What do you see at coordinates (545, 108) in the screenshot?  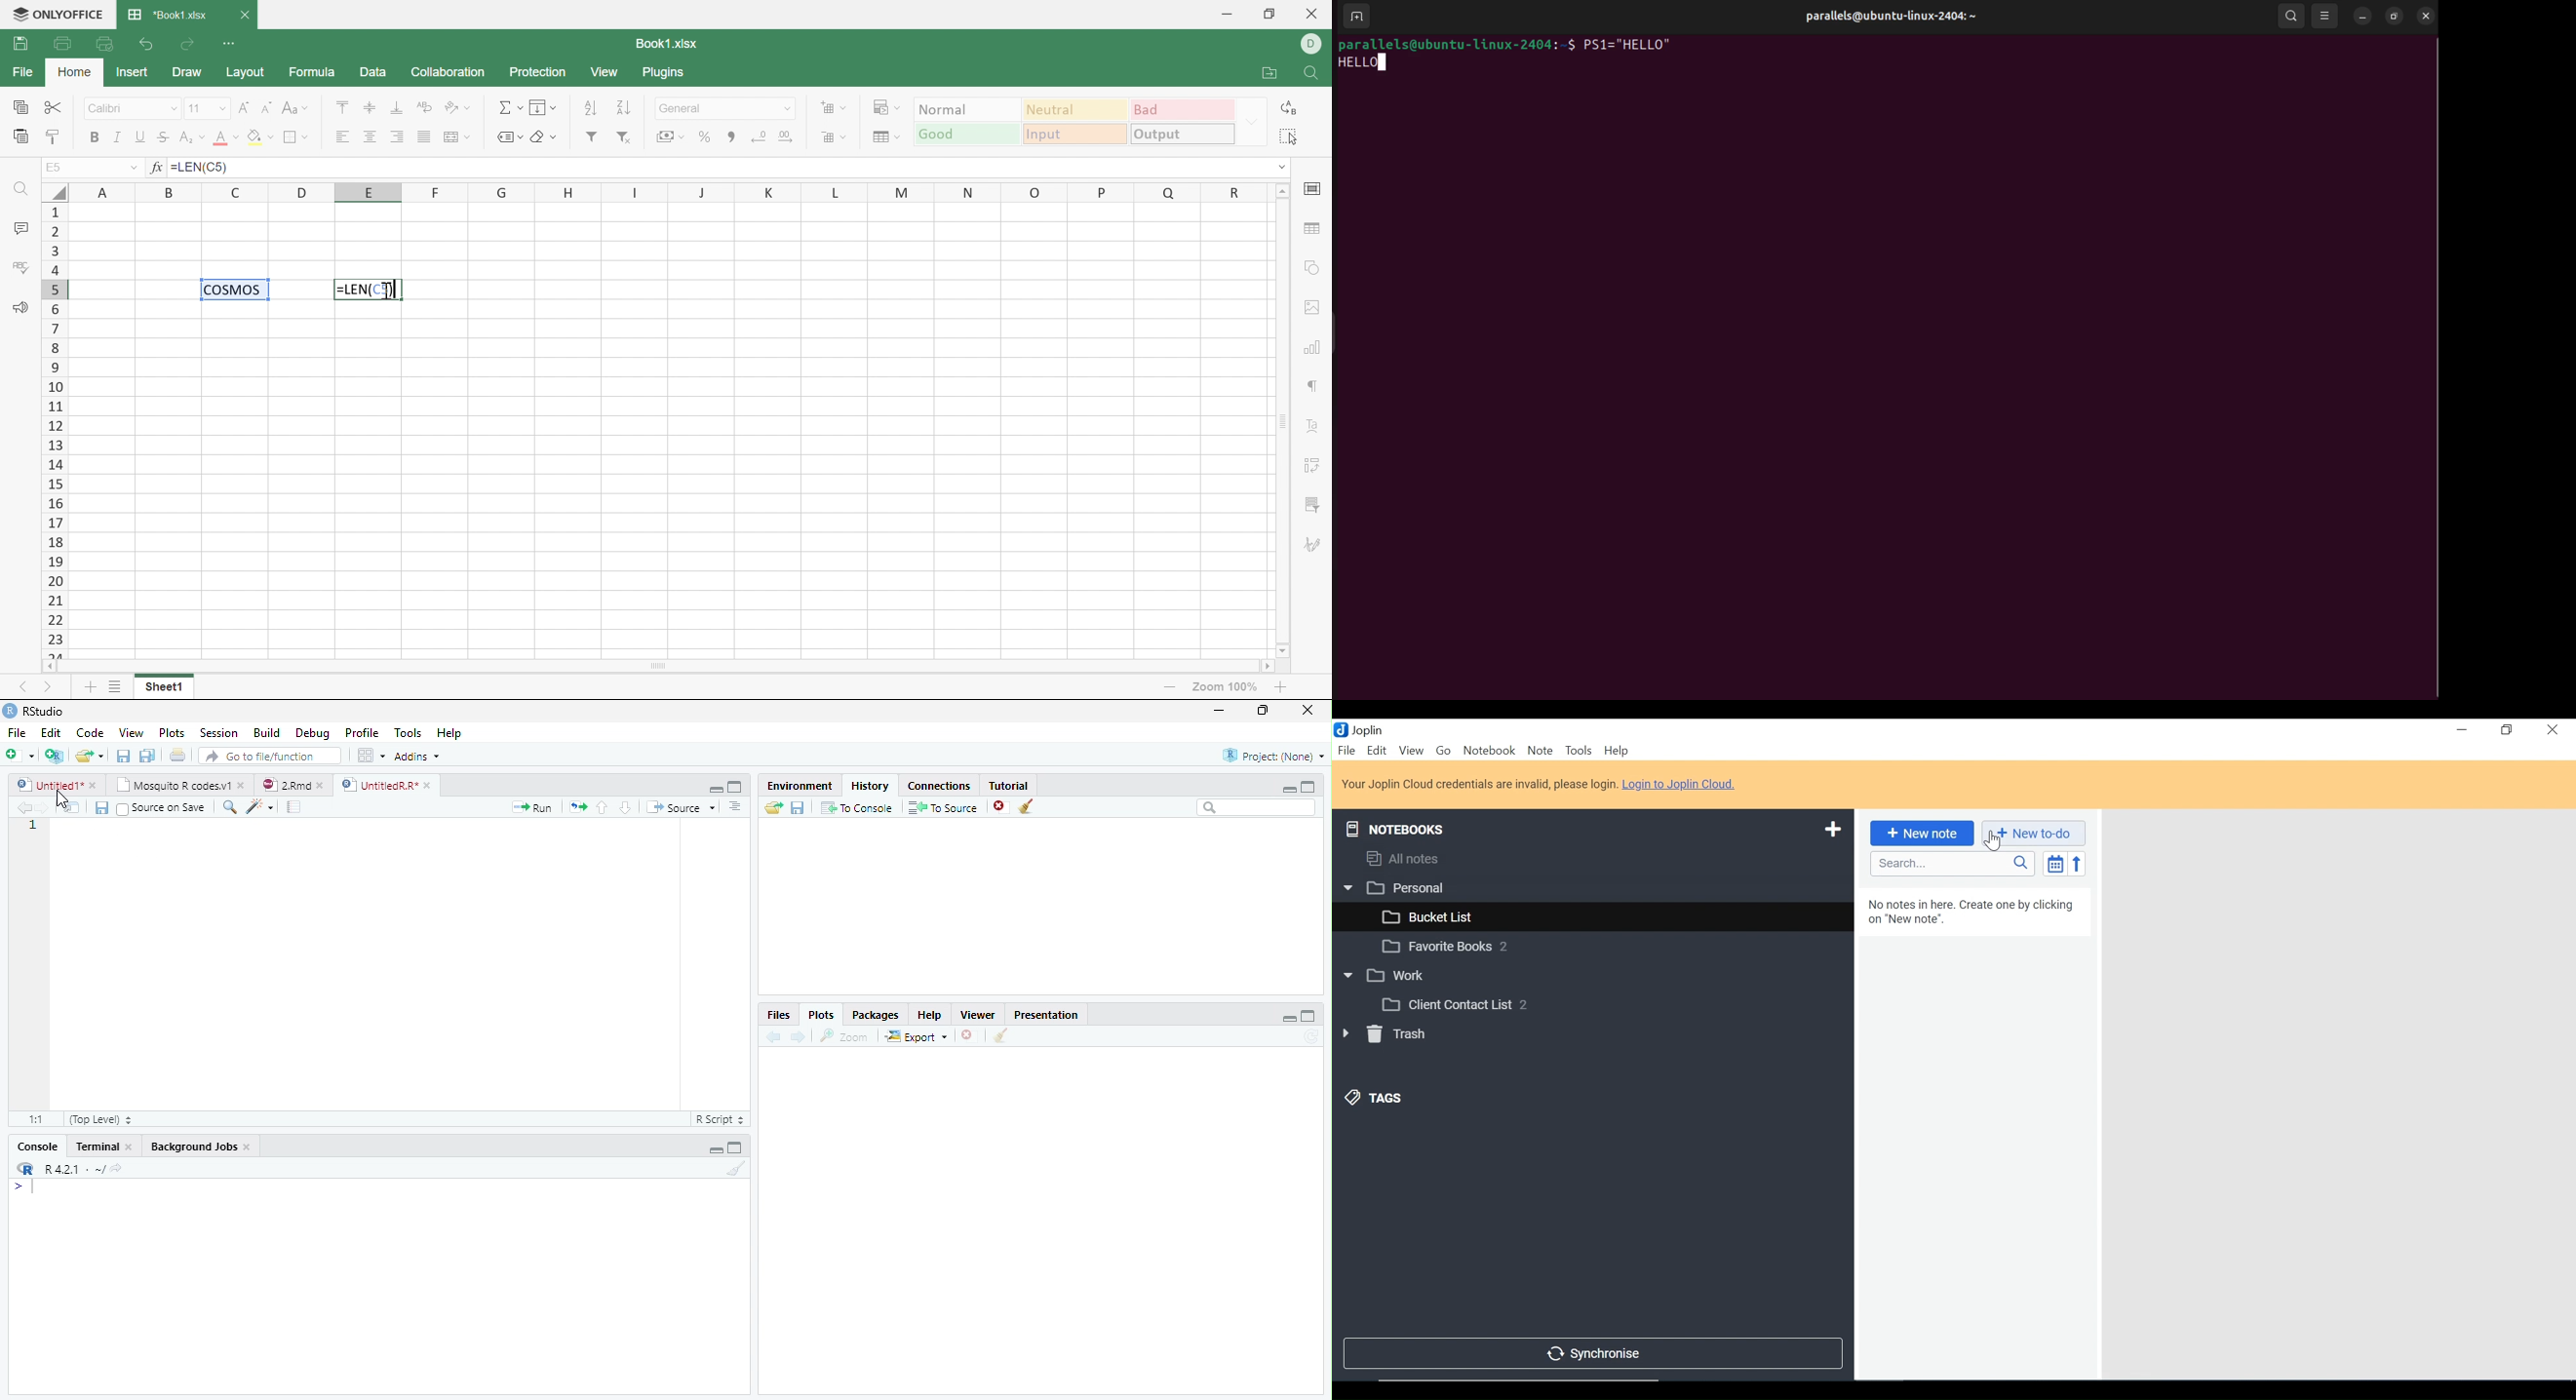 I see `Fill` at bounding box center [545, 108].